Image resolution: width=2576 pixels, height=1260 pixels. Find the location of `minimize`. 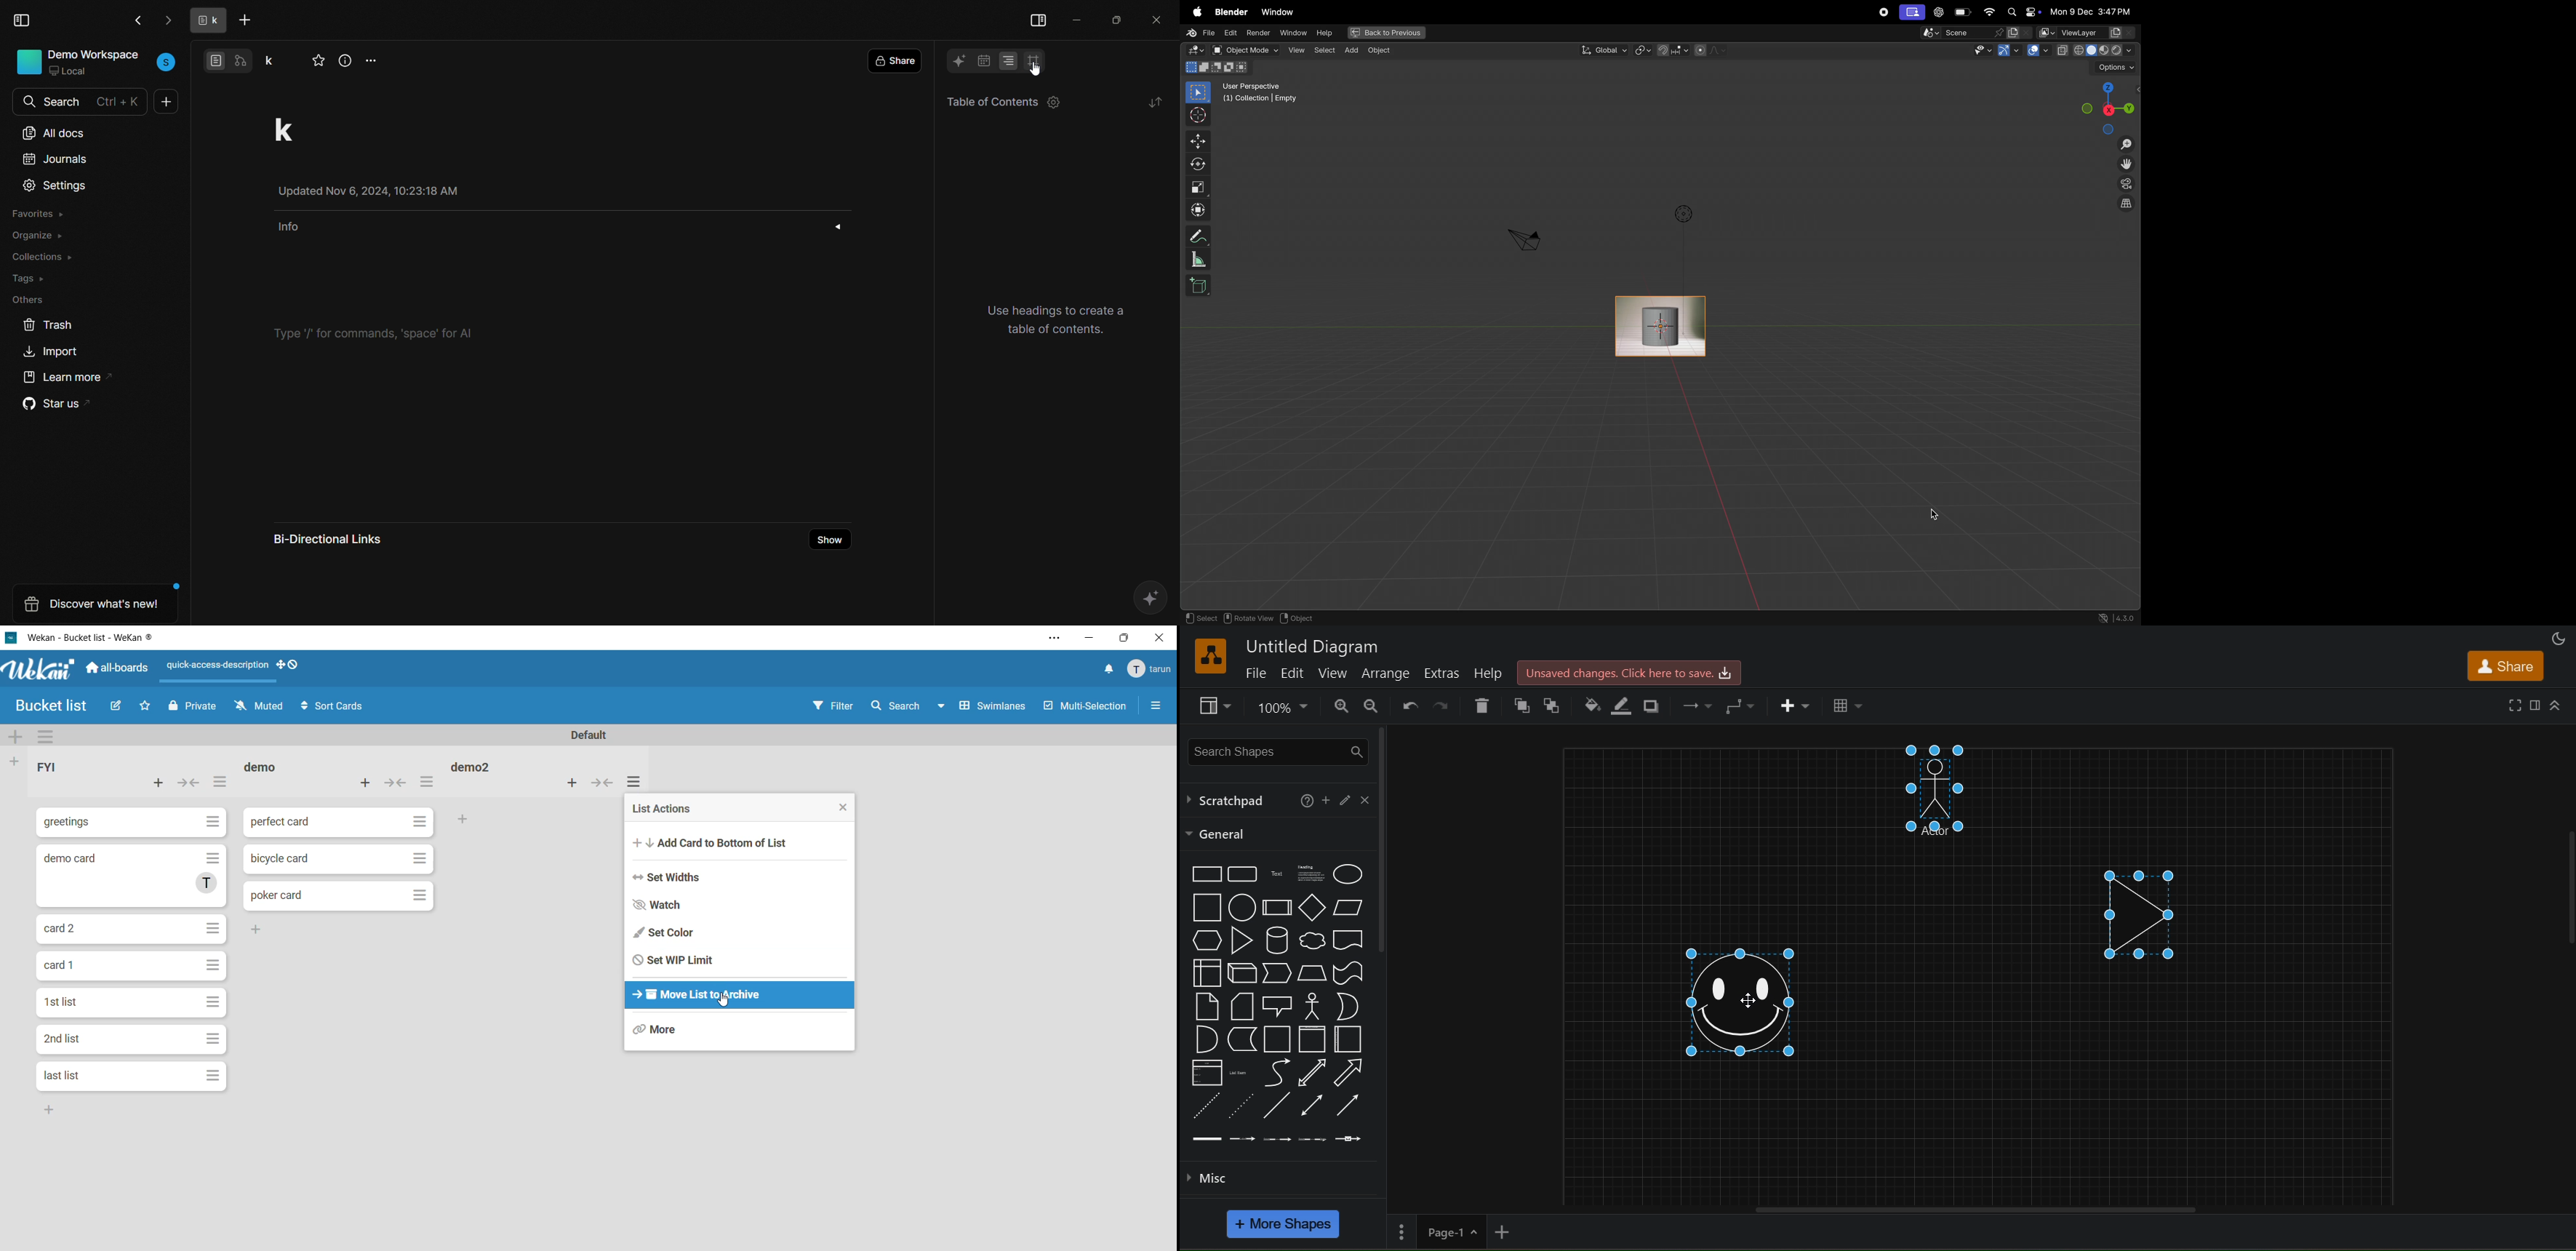

minimize is located at coordinates (1089, 638).